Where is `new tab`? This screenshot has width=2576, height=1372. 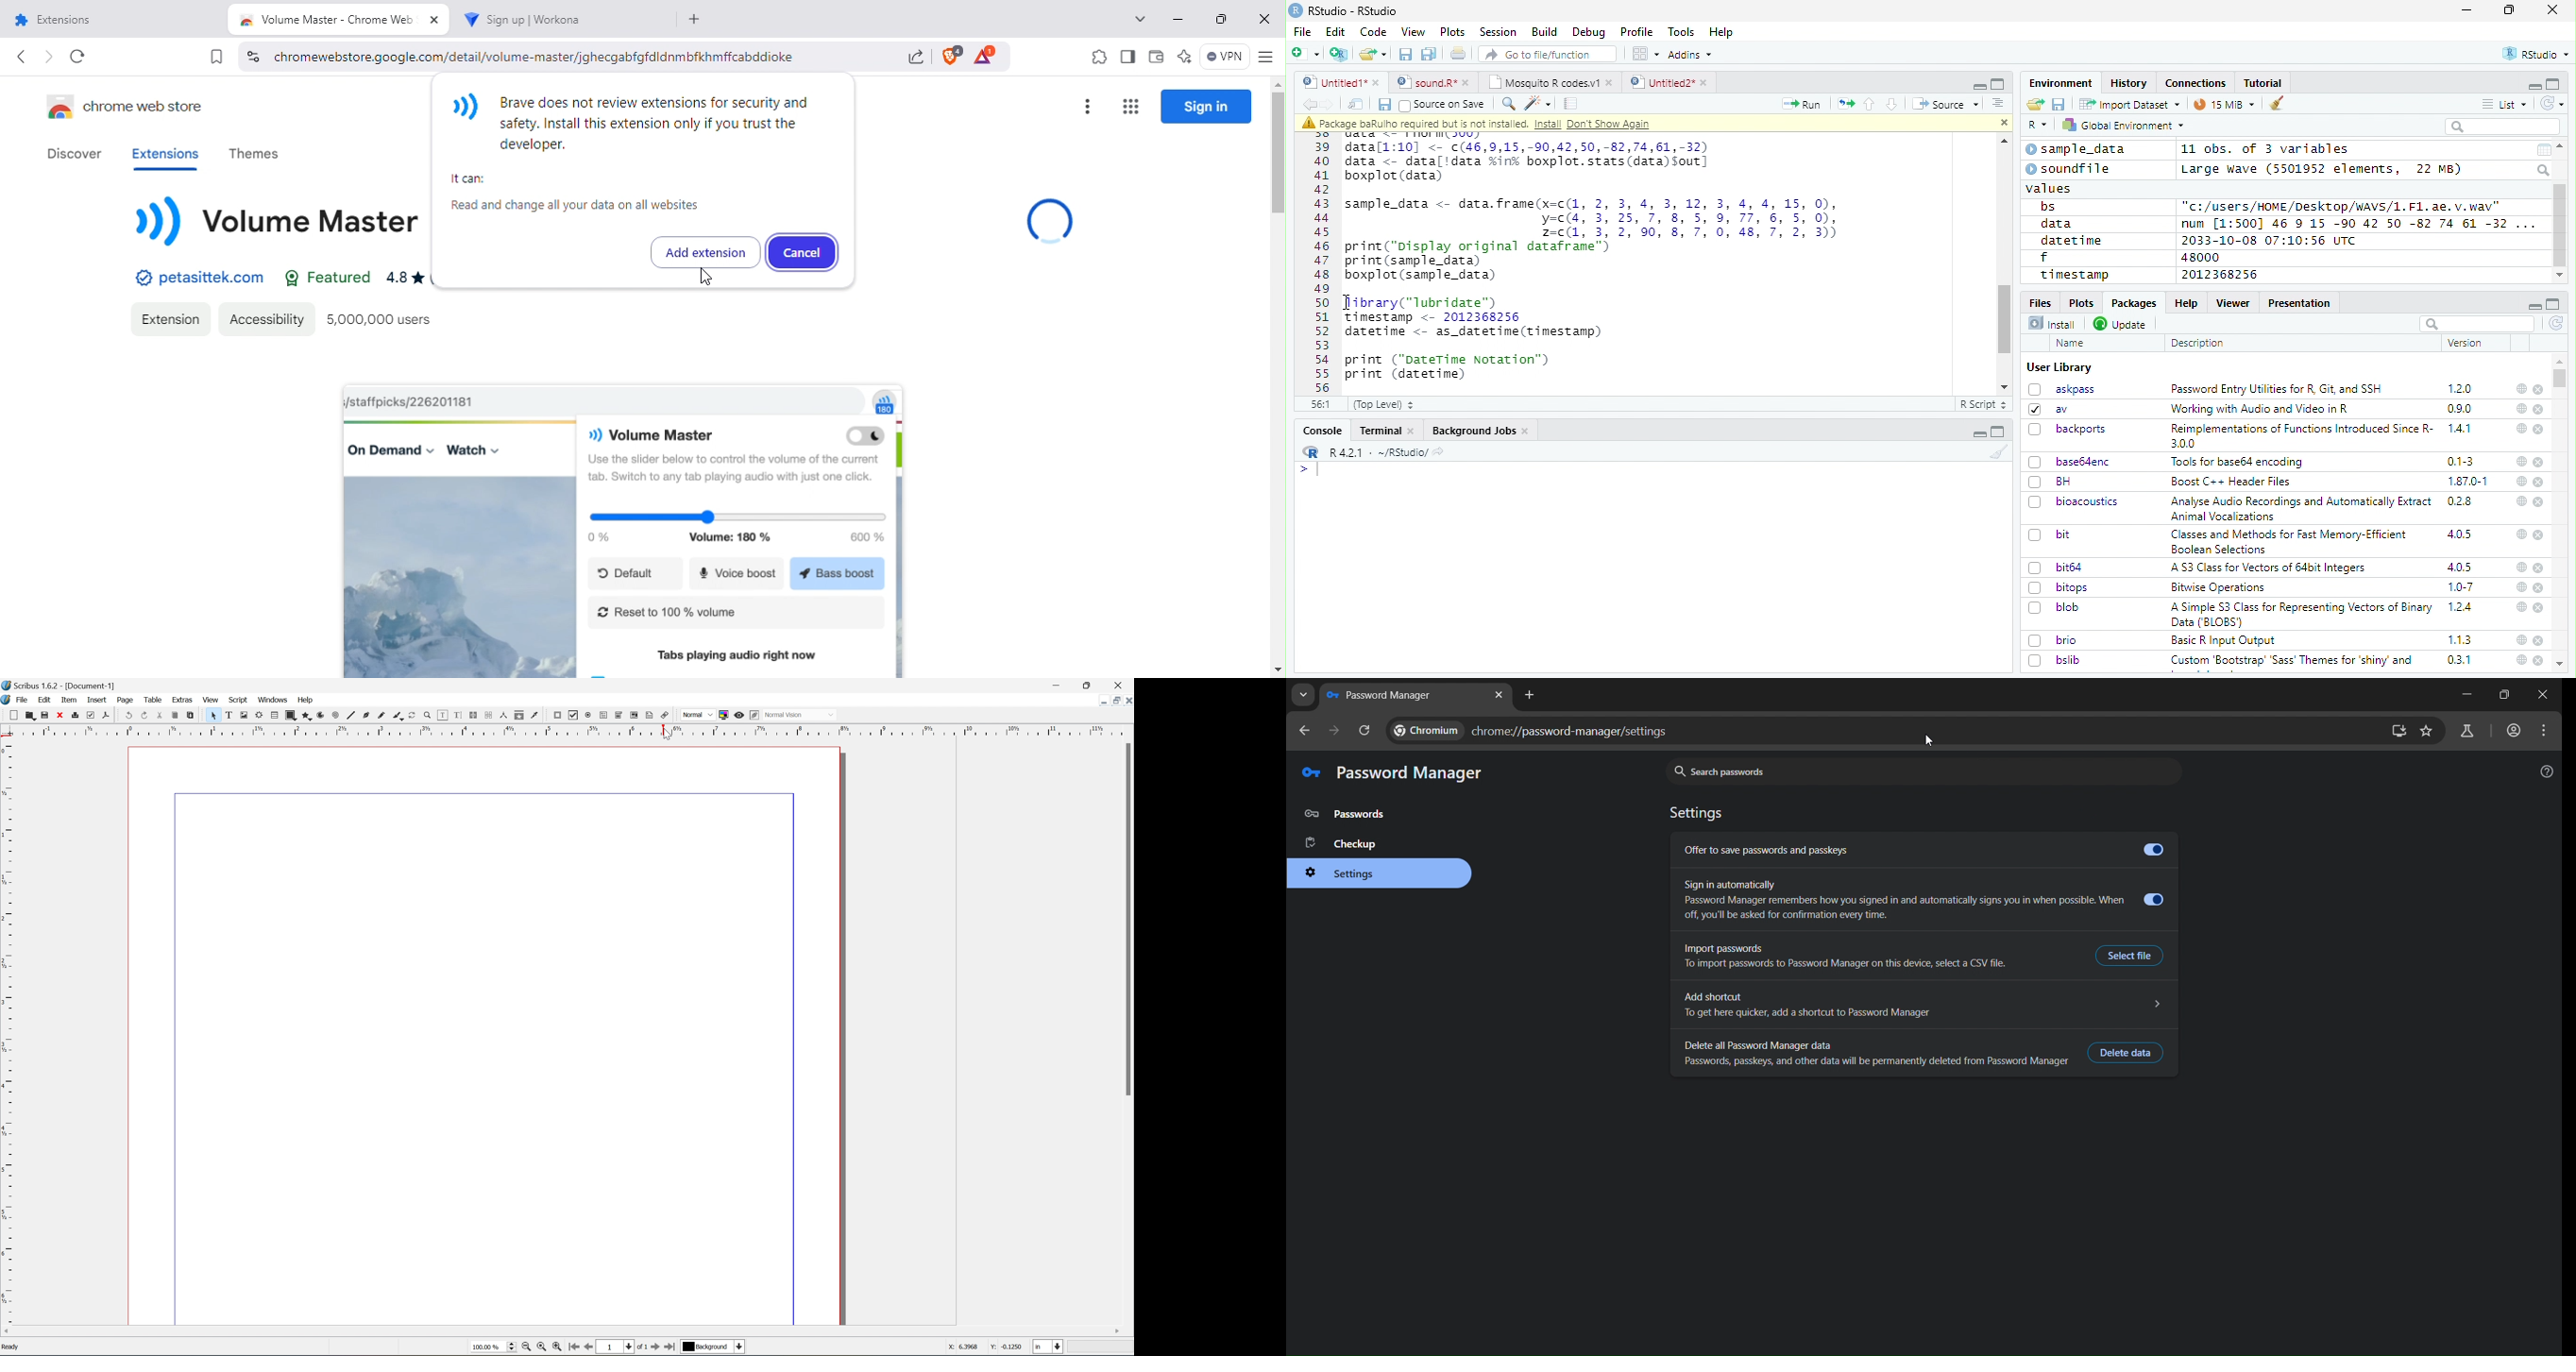 new tab is located at coordinates (1530, 695).